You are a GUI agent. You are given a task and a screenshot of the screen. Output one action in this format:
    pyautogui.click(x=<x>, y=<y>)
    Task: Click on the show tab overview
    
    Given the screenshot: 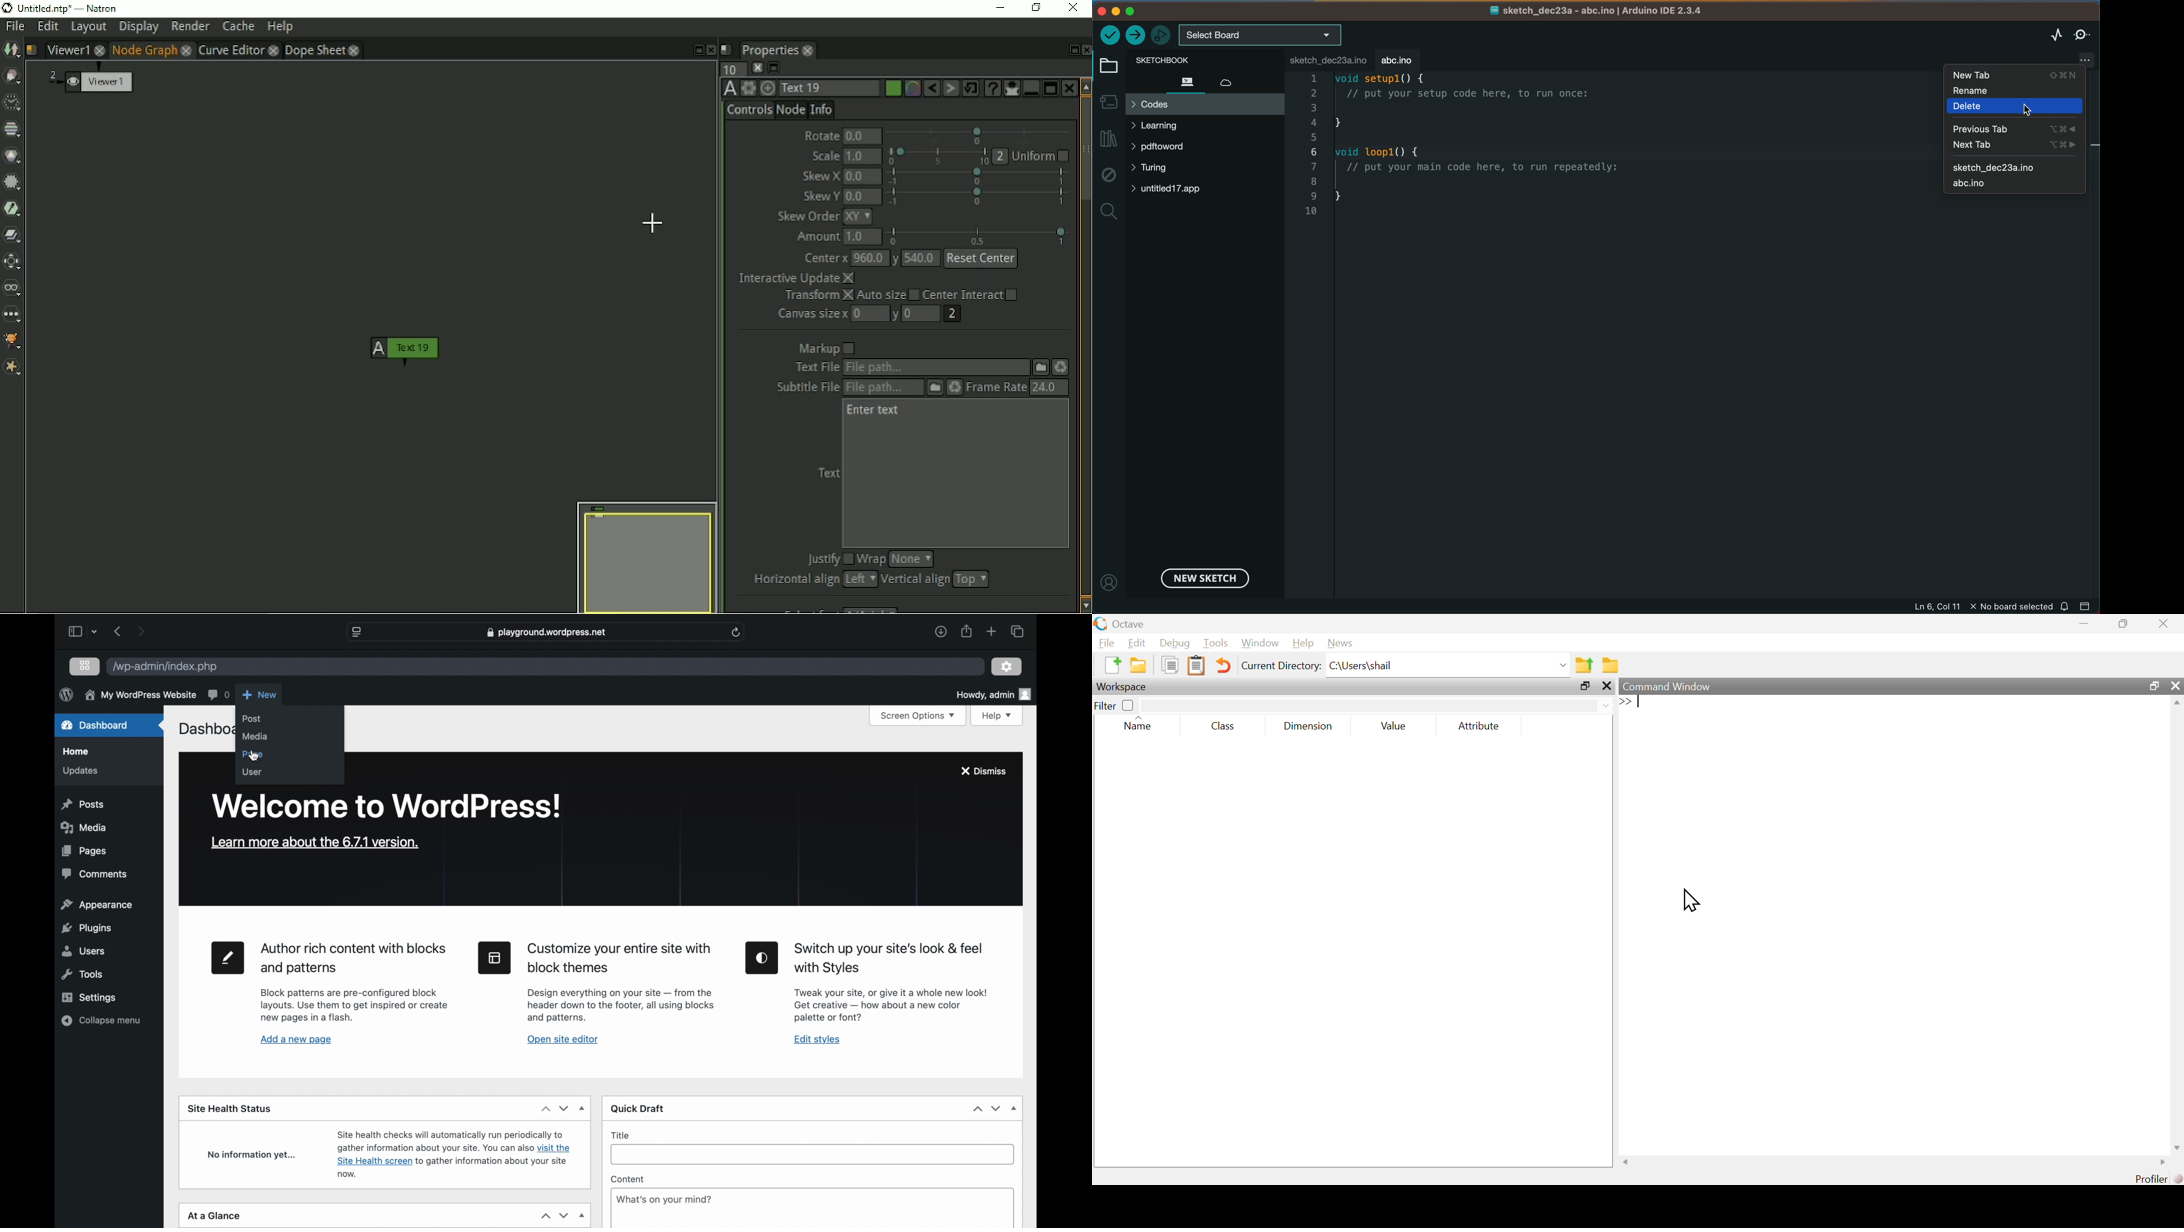 What is the action you would take?
    pyautogui.click(x=1018, y=631)
    